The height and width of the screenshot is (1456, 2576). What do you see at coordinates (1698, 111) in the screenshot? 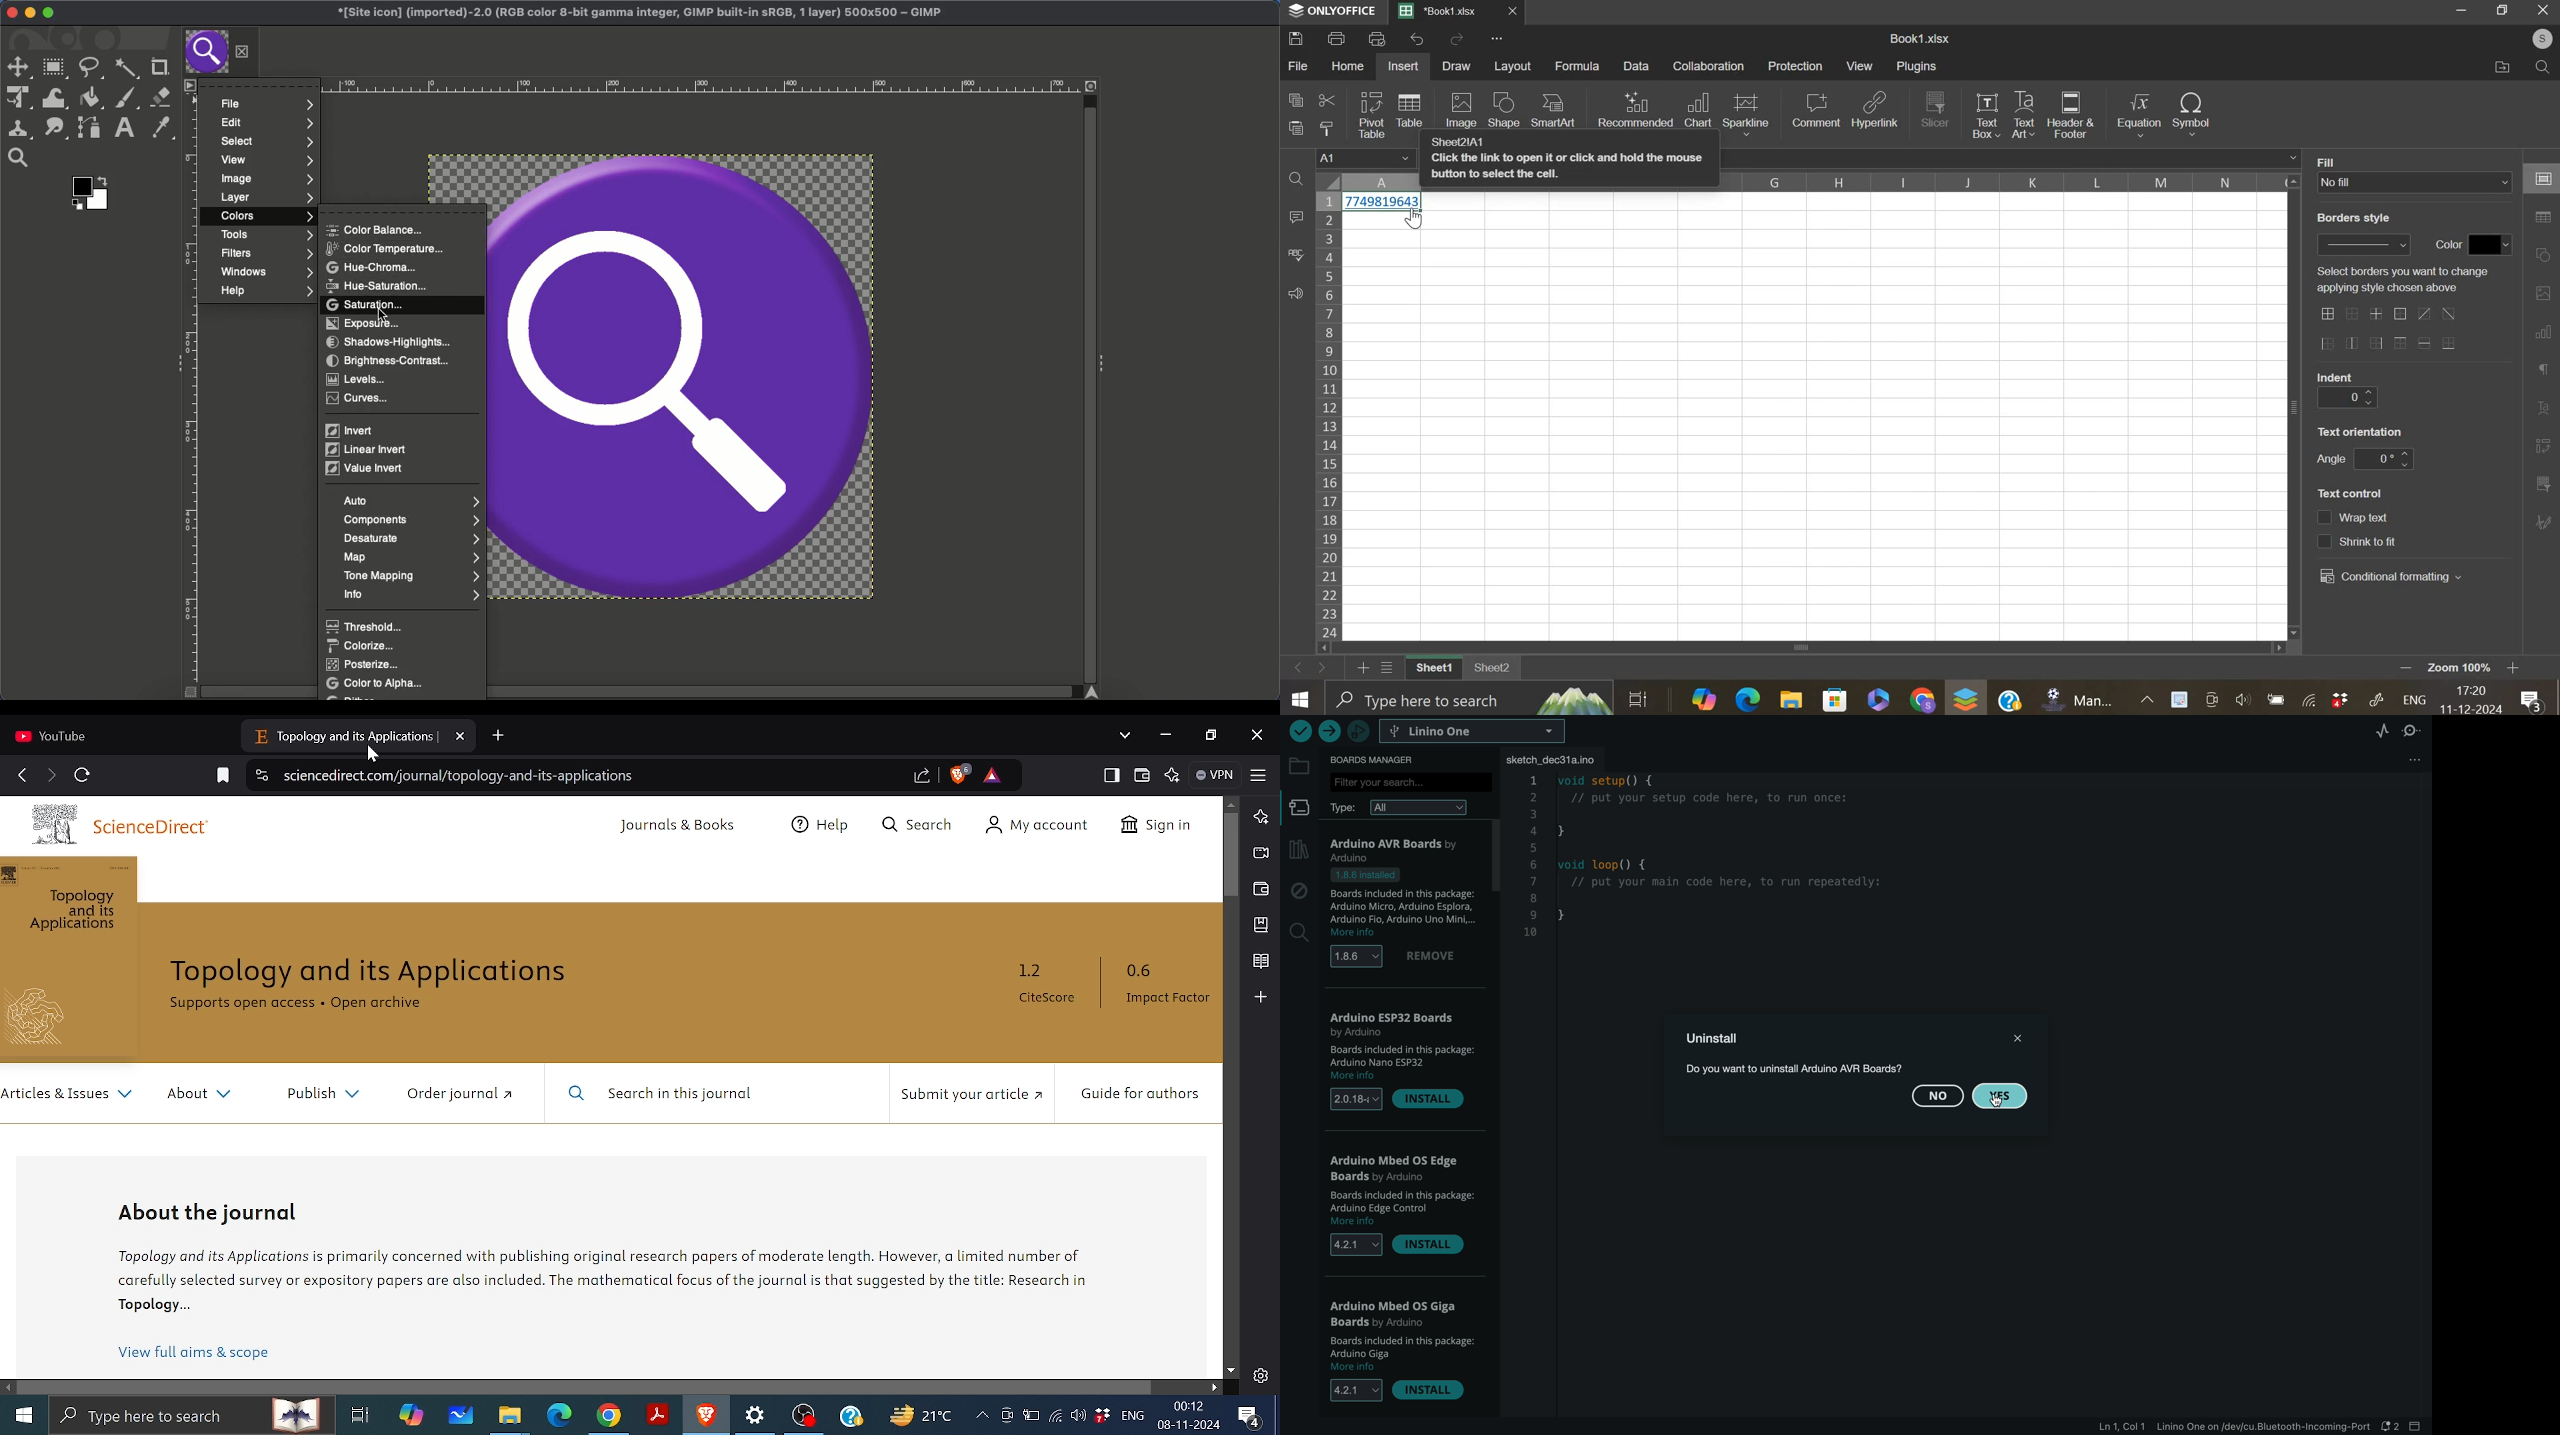
I see `chart` at bounding box center [1698, 111].